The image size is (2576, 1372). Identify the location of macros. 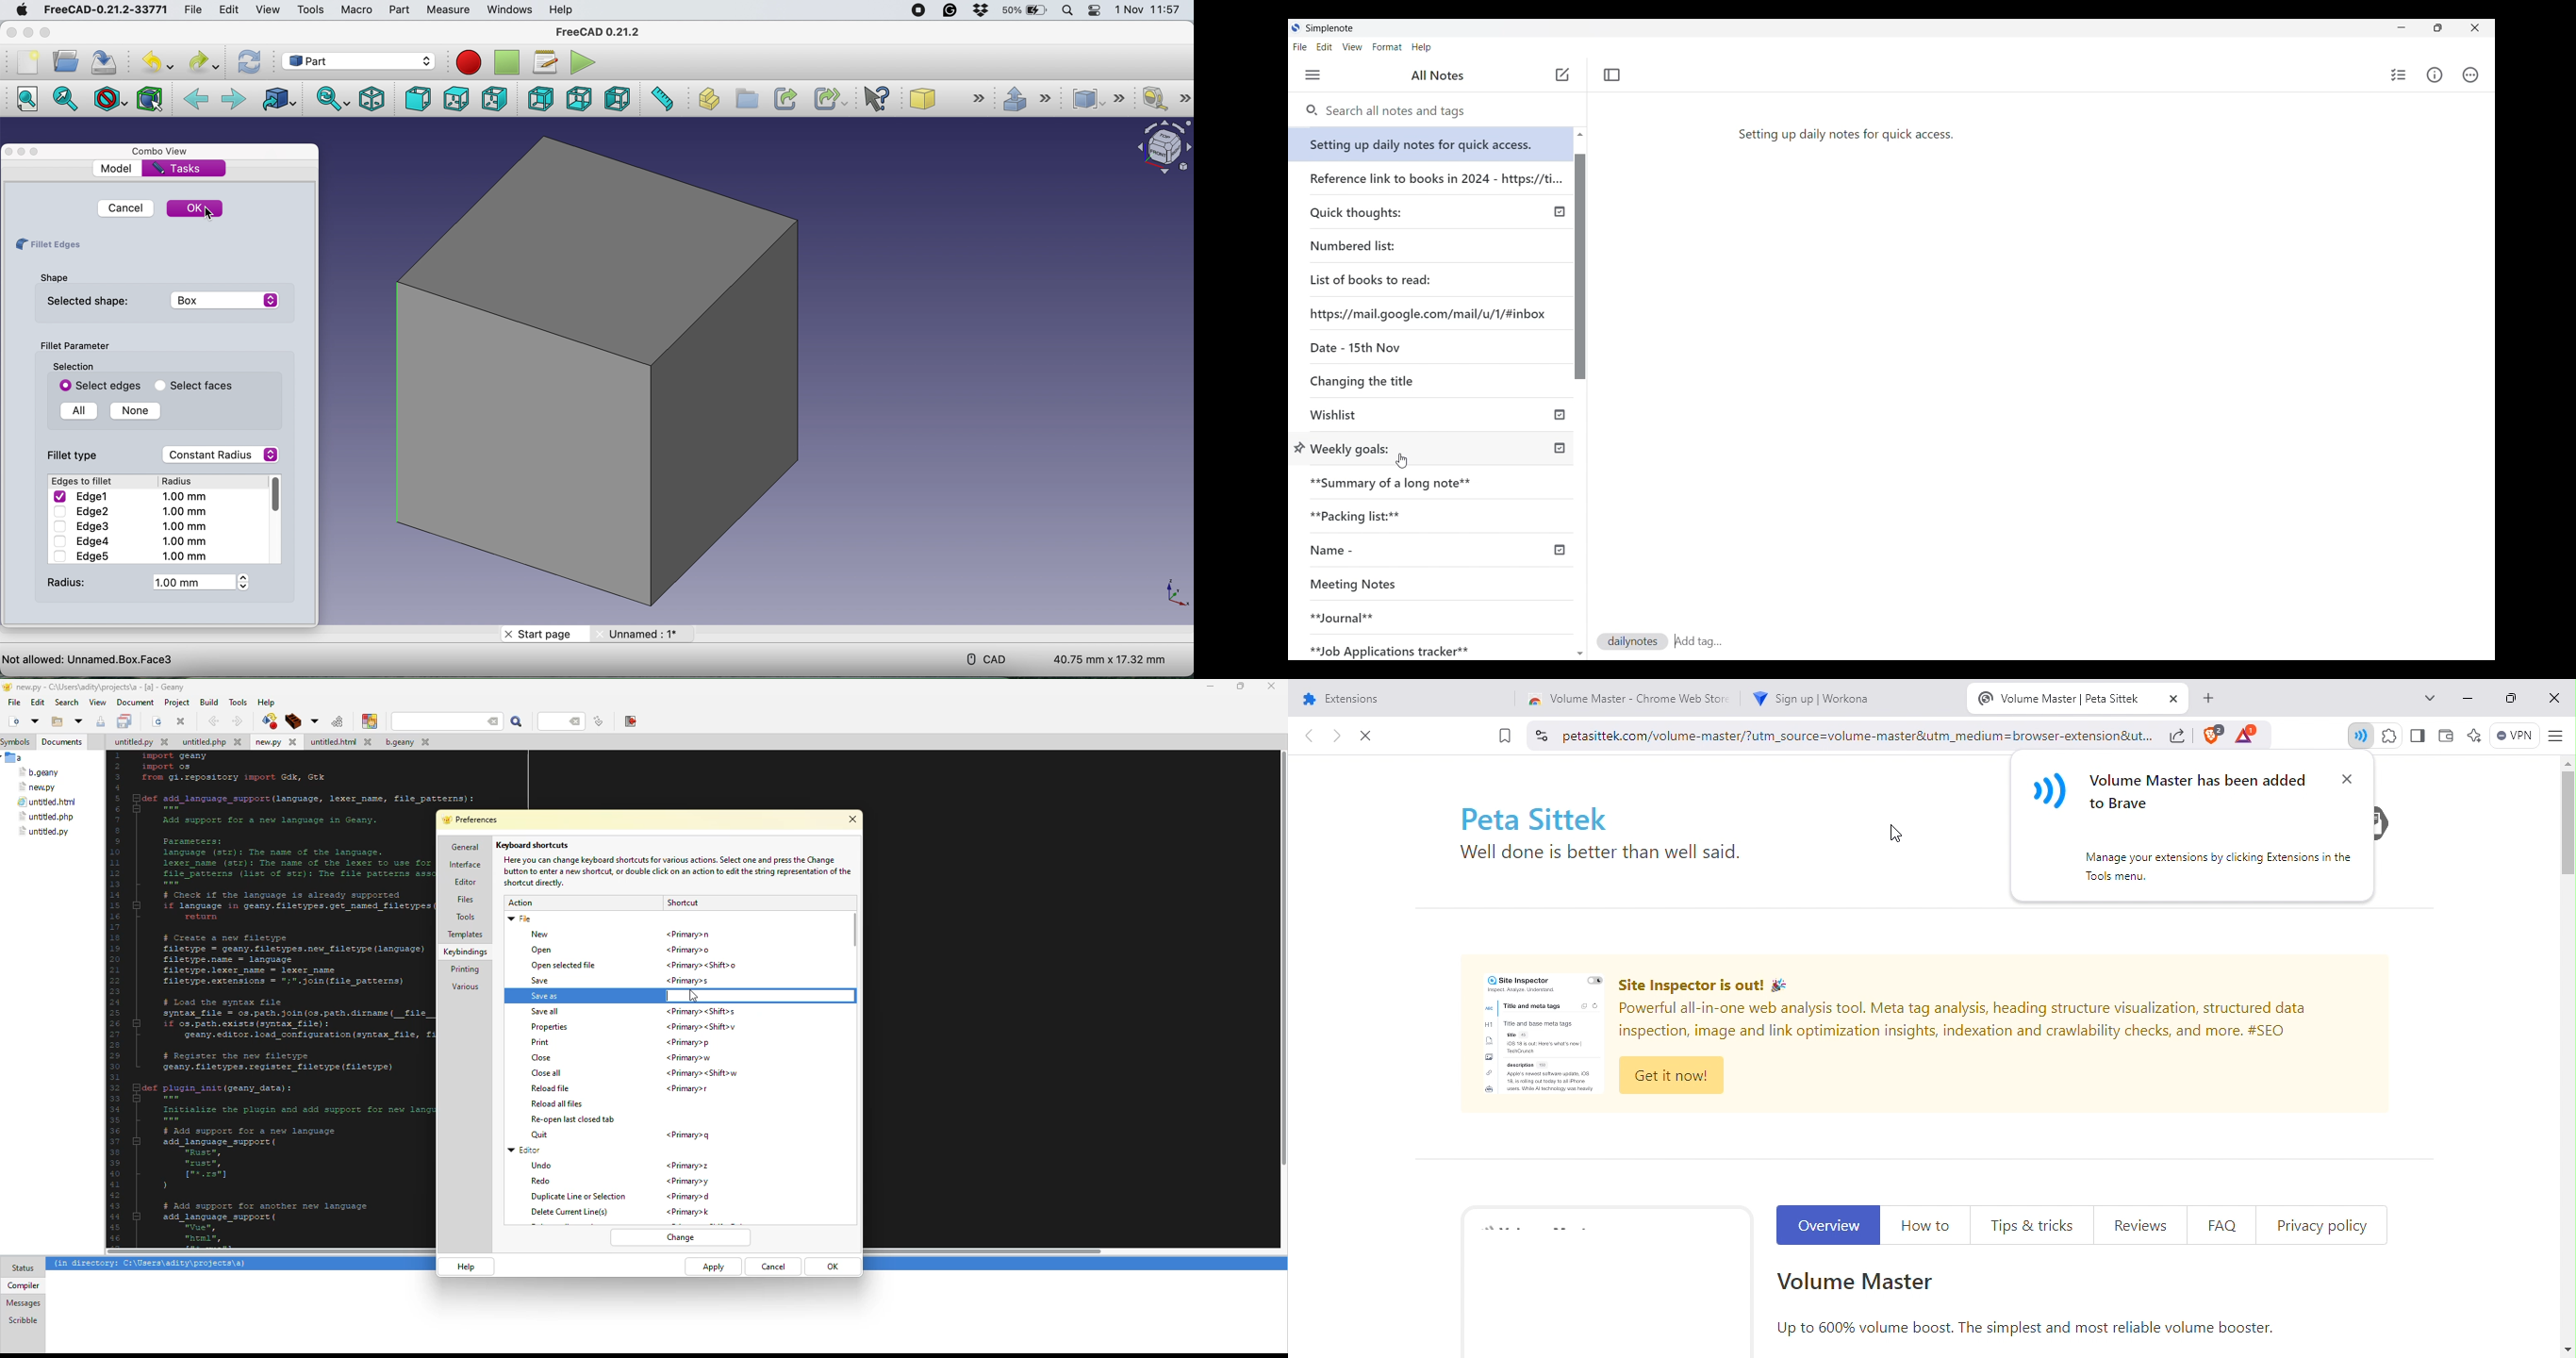
(544, 63).